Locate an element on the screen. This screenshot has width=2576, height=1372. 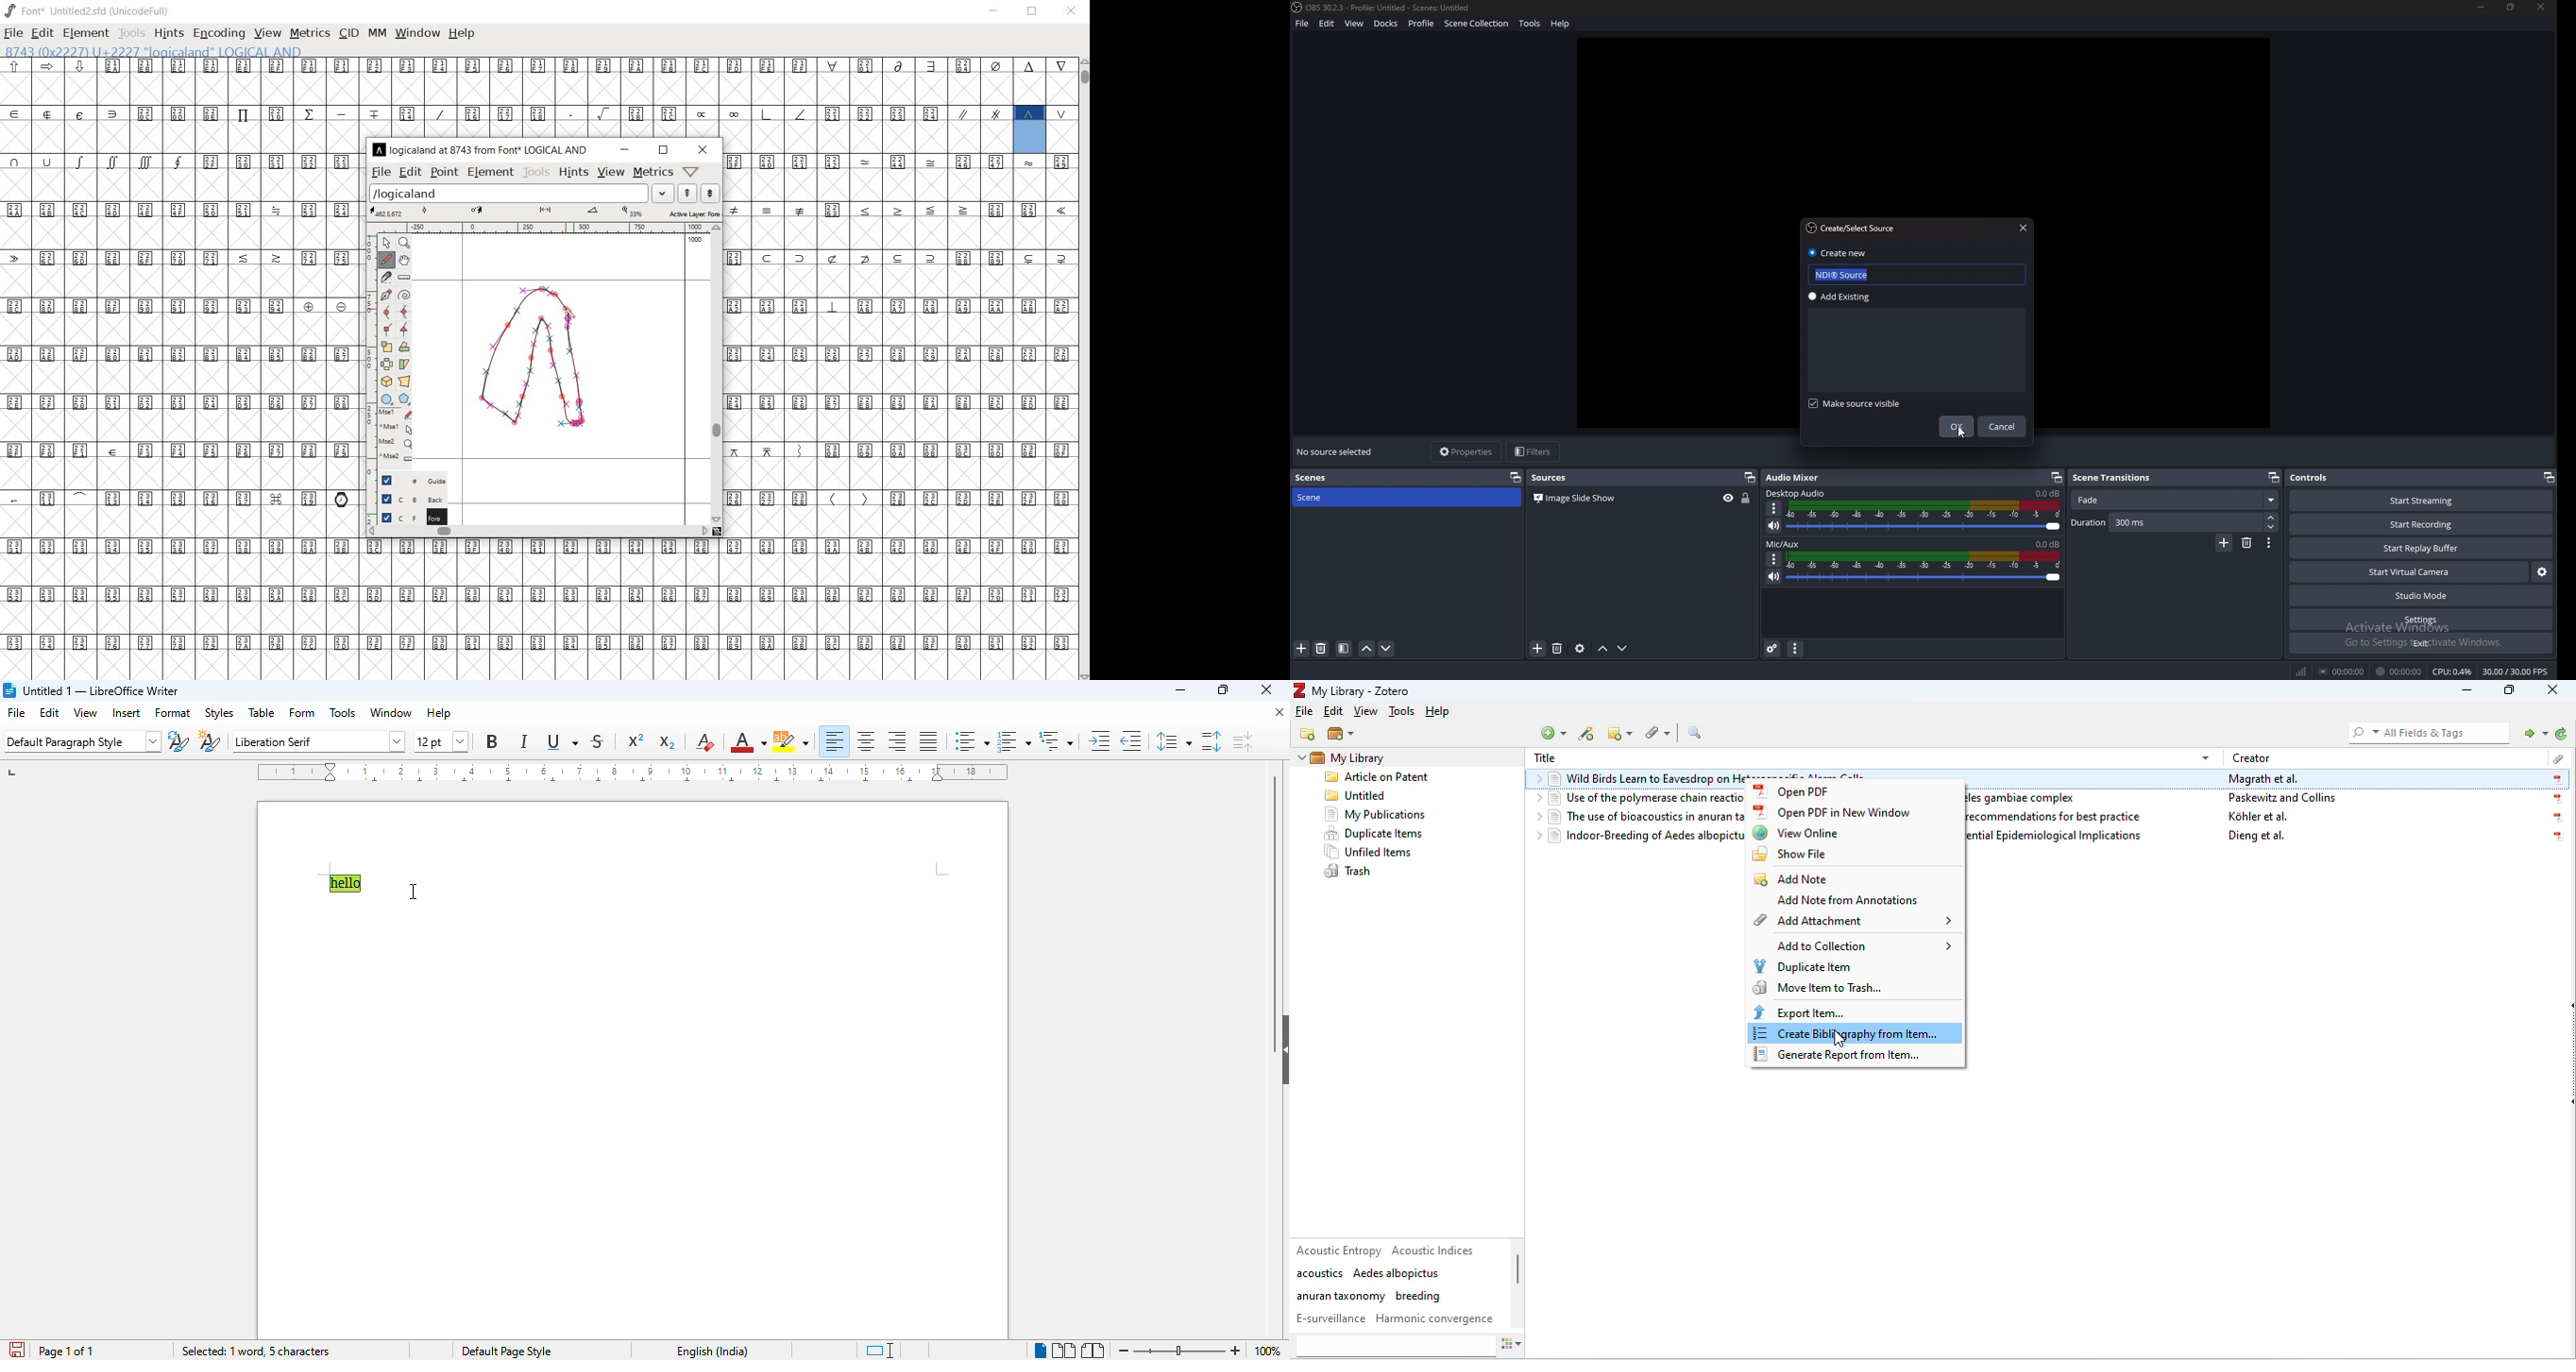
pop out is located at coordinates (2056, 477).